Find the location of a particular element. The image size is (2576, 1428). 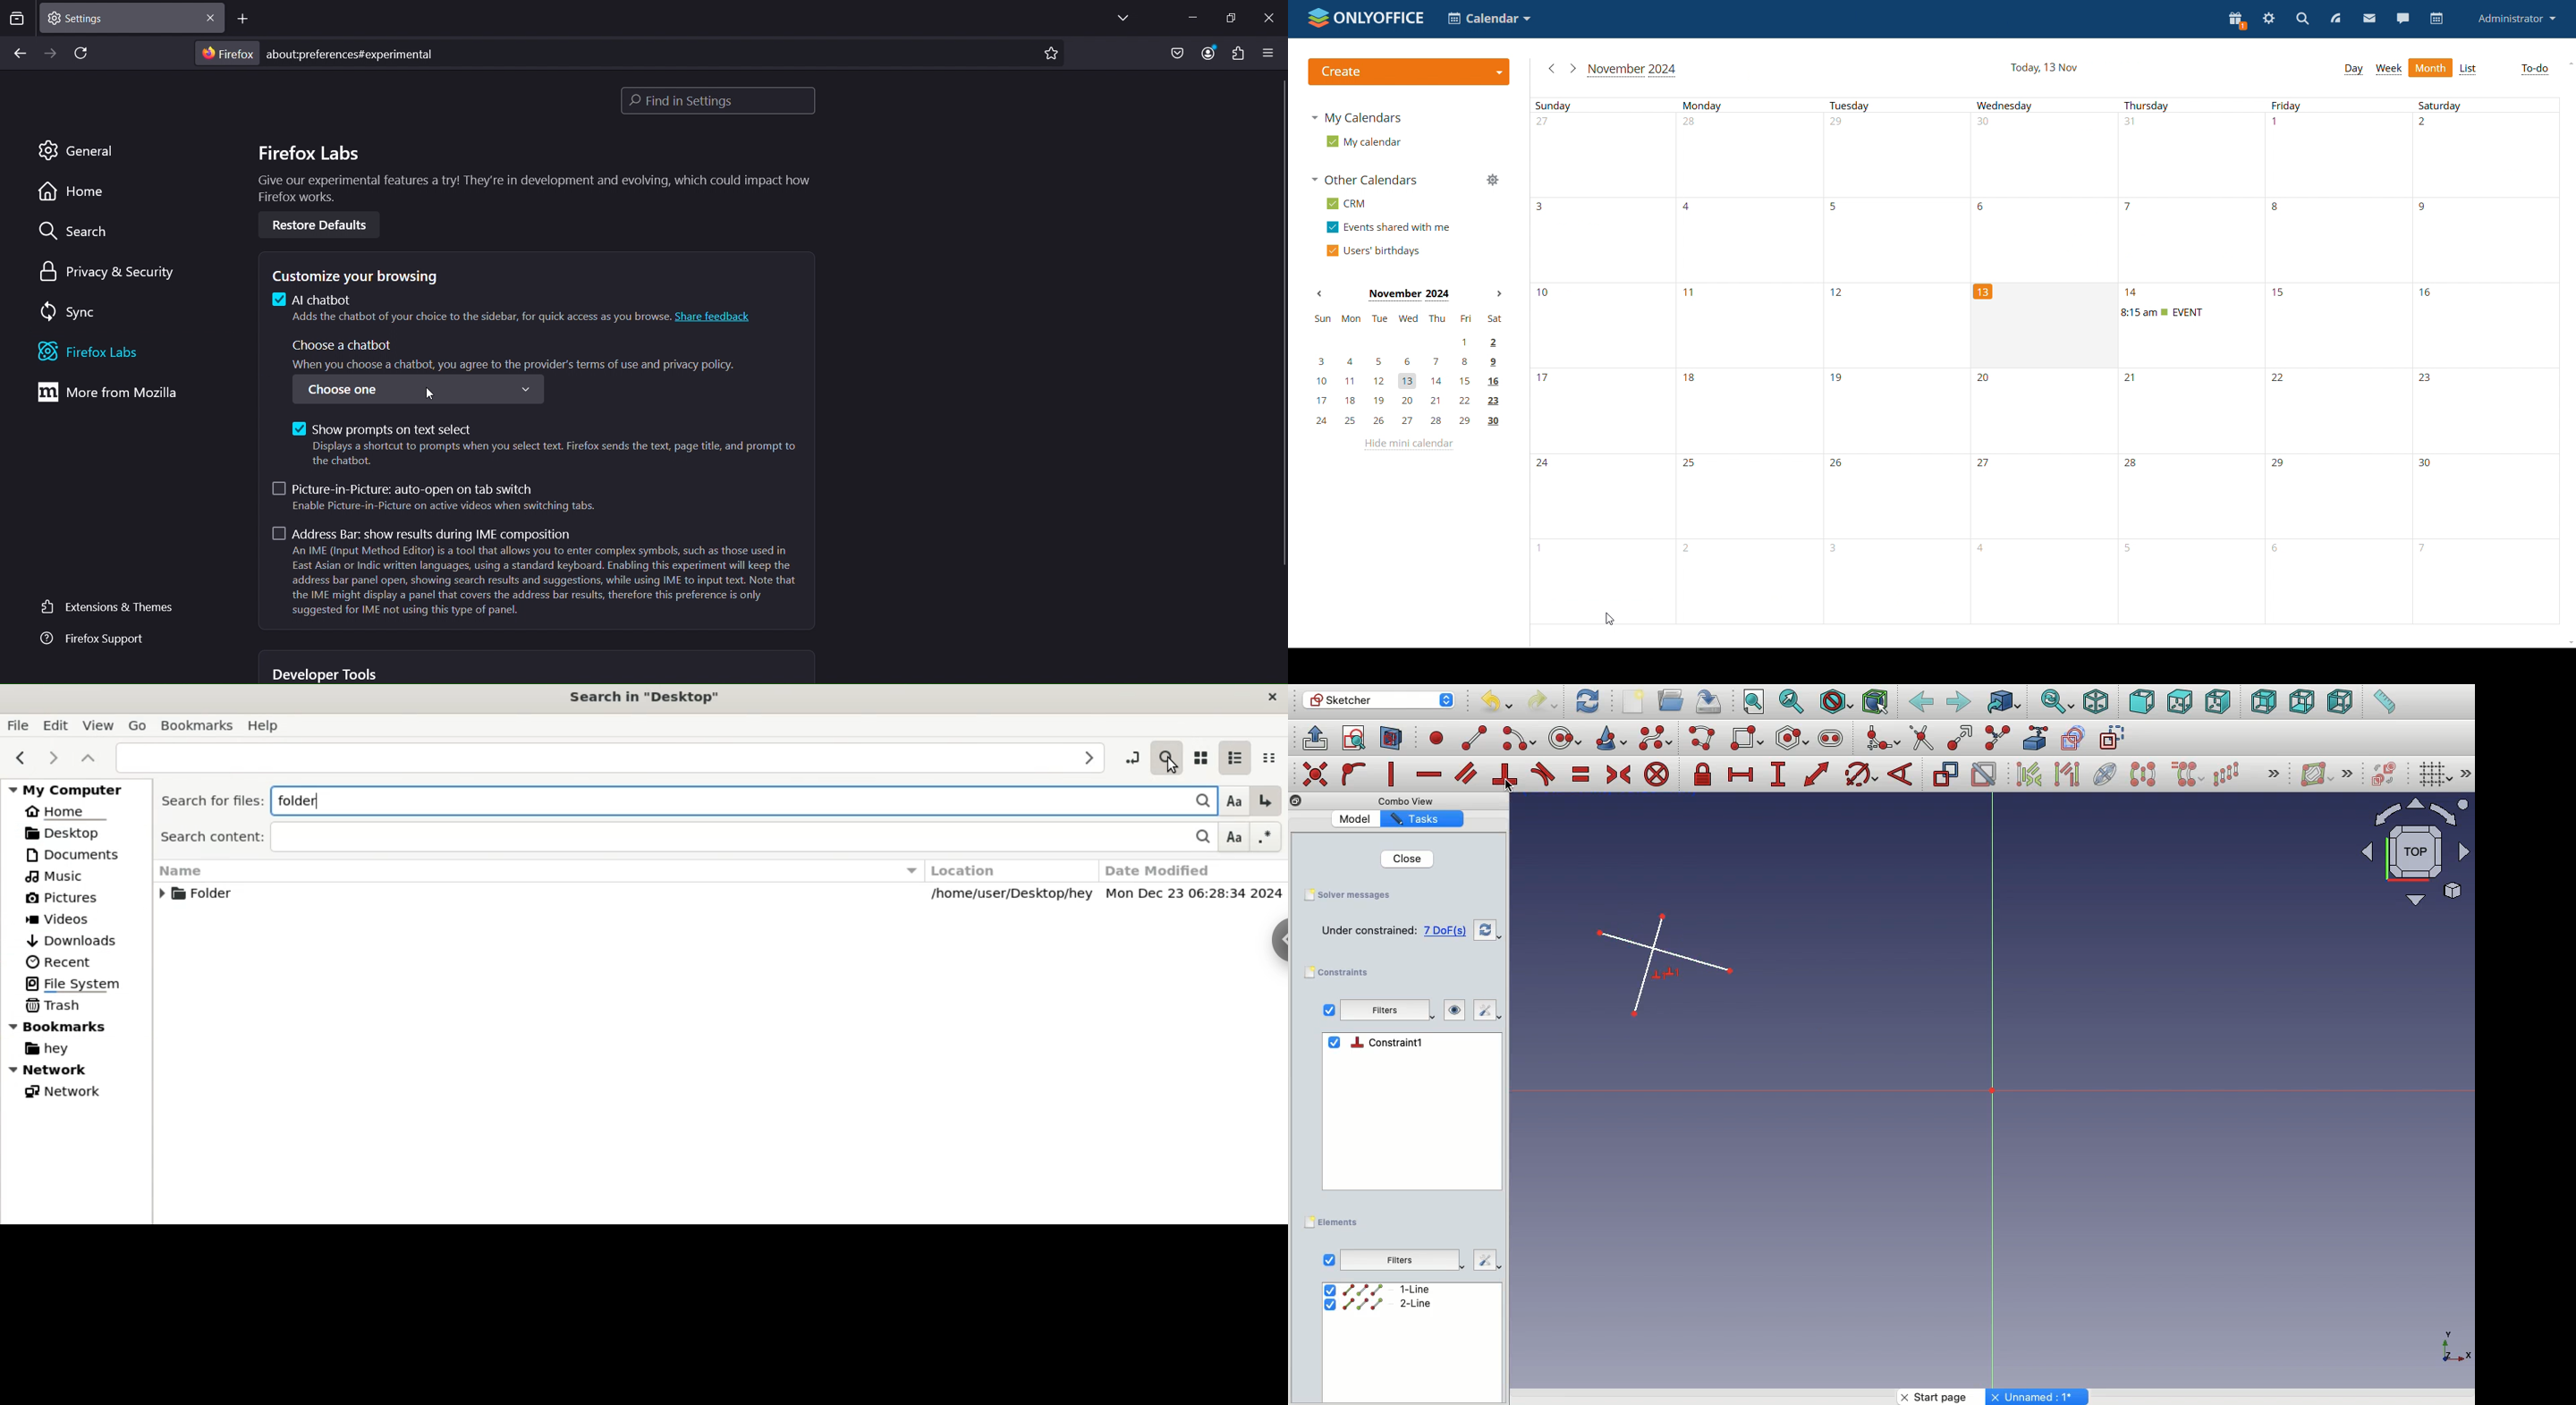

My Computer is located at coordinates (74, 789).